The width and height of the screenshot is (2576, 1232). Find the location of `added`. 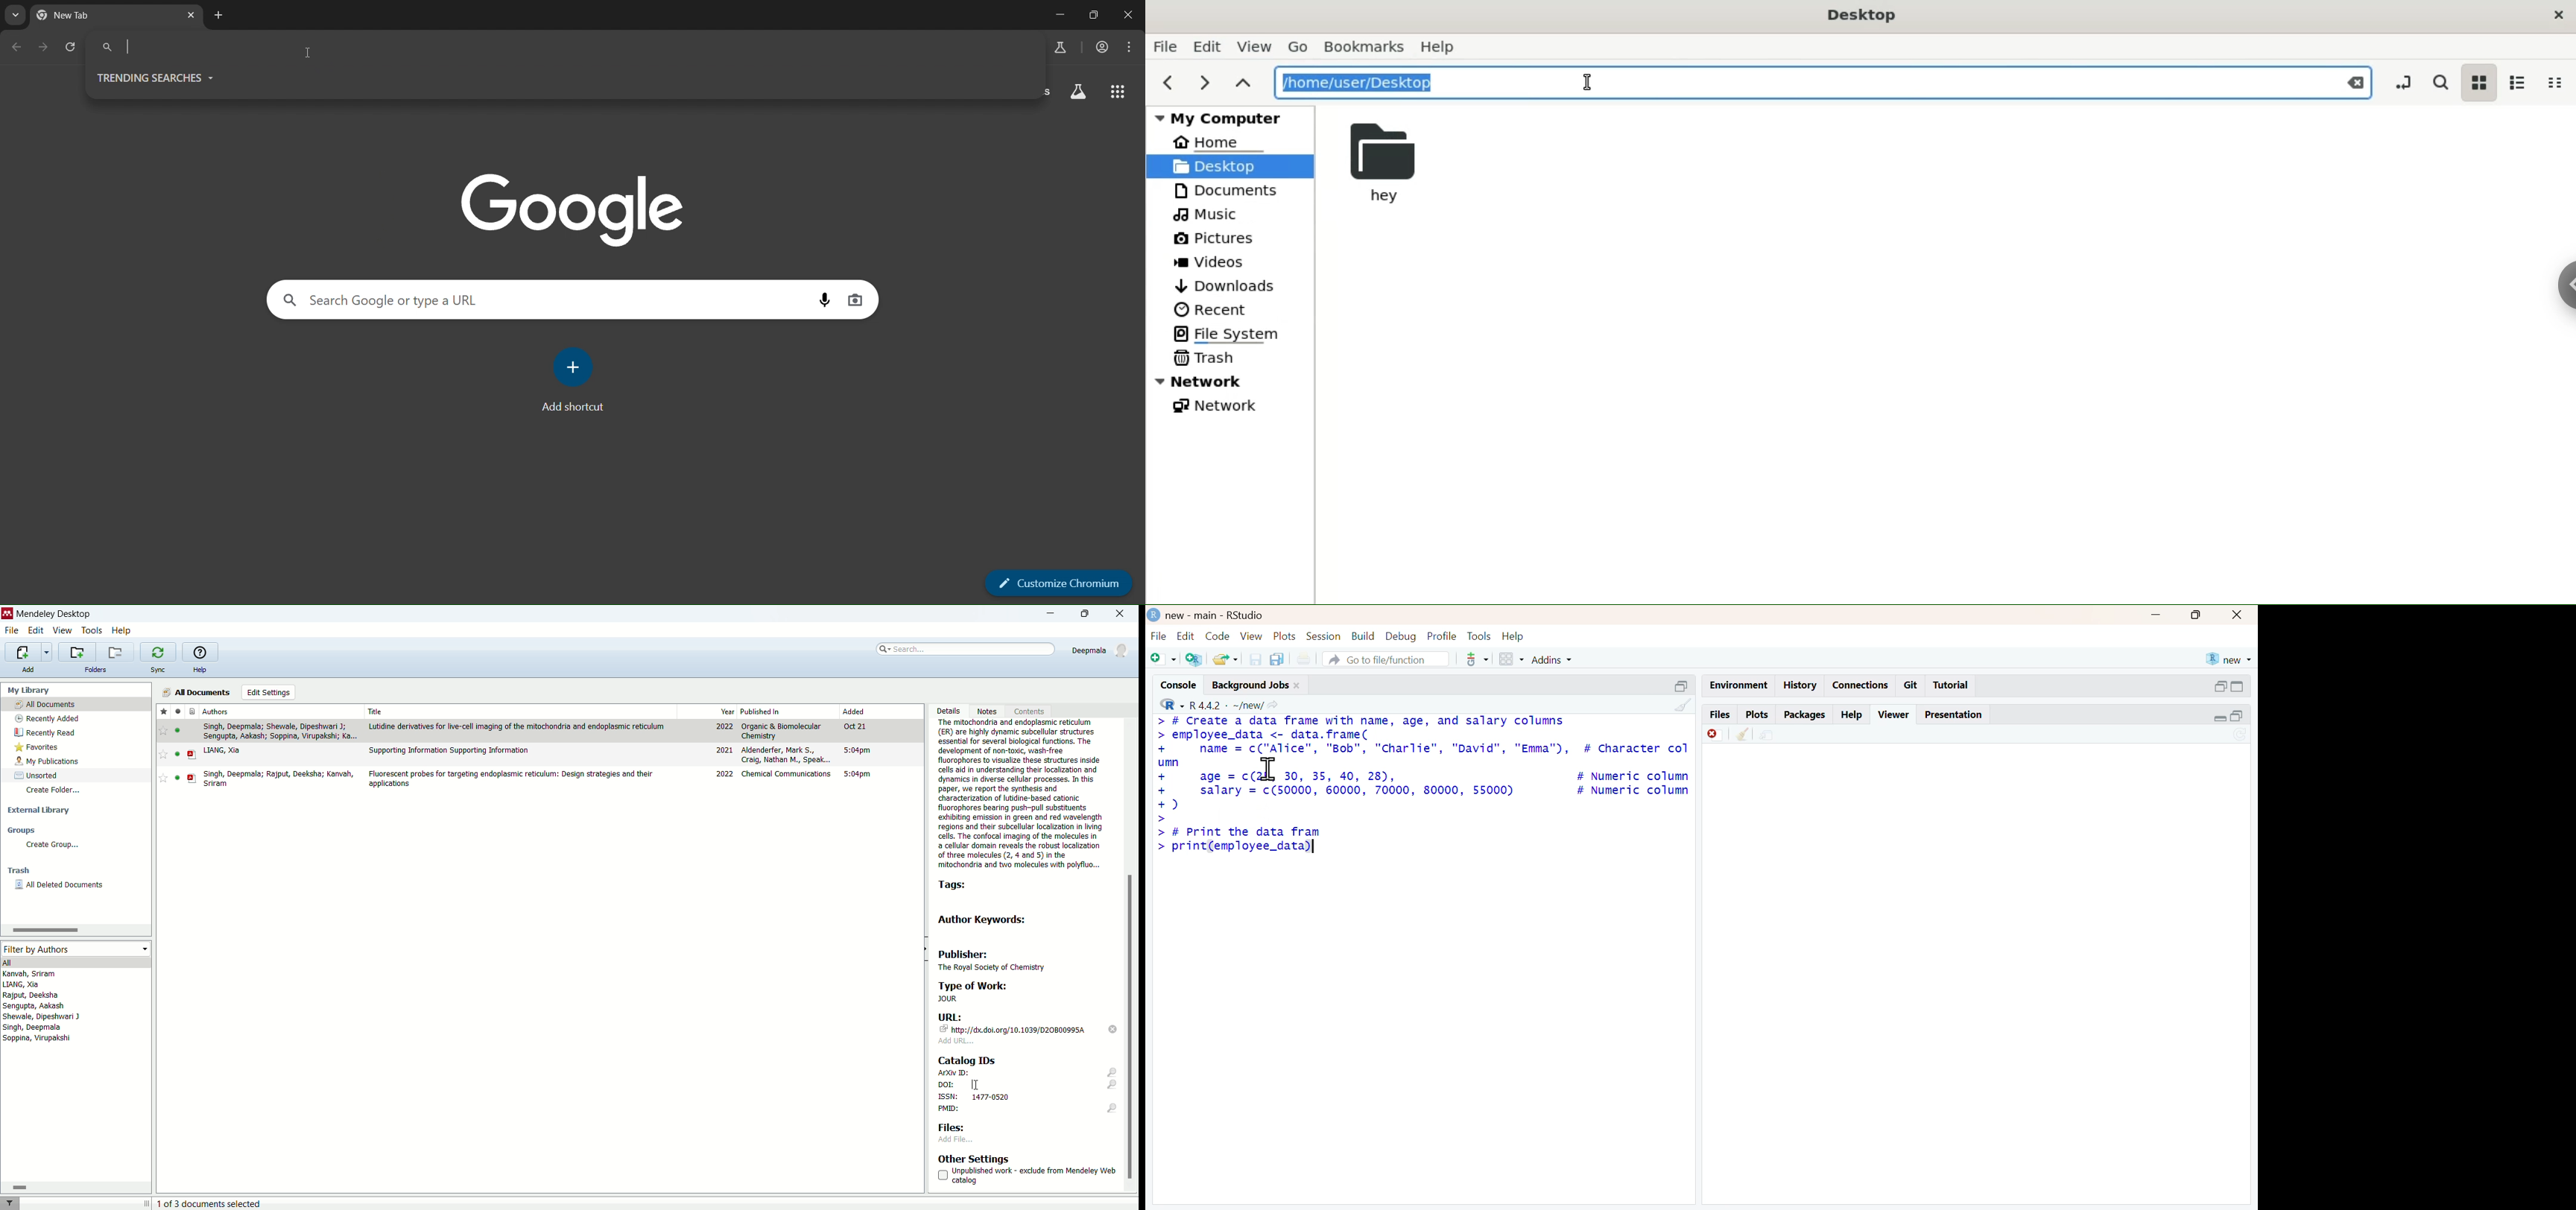

added is located at coordinates (854, 711).